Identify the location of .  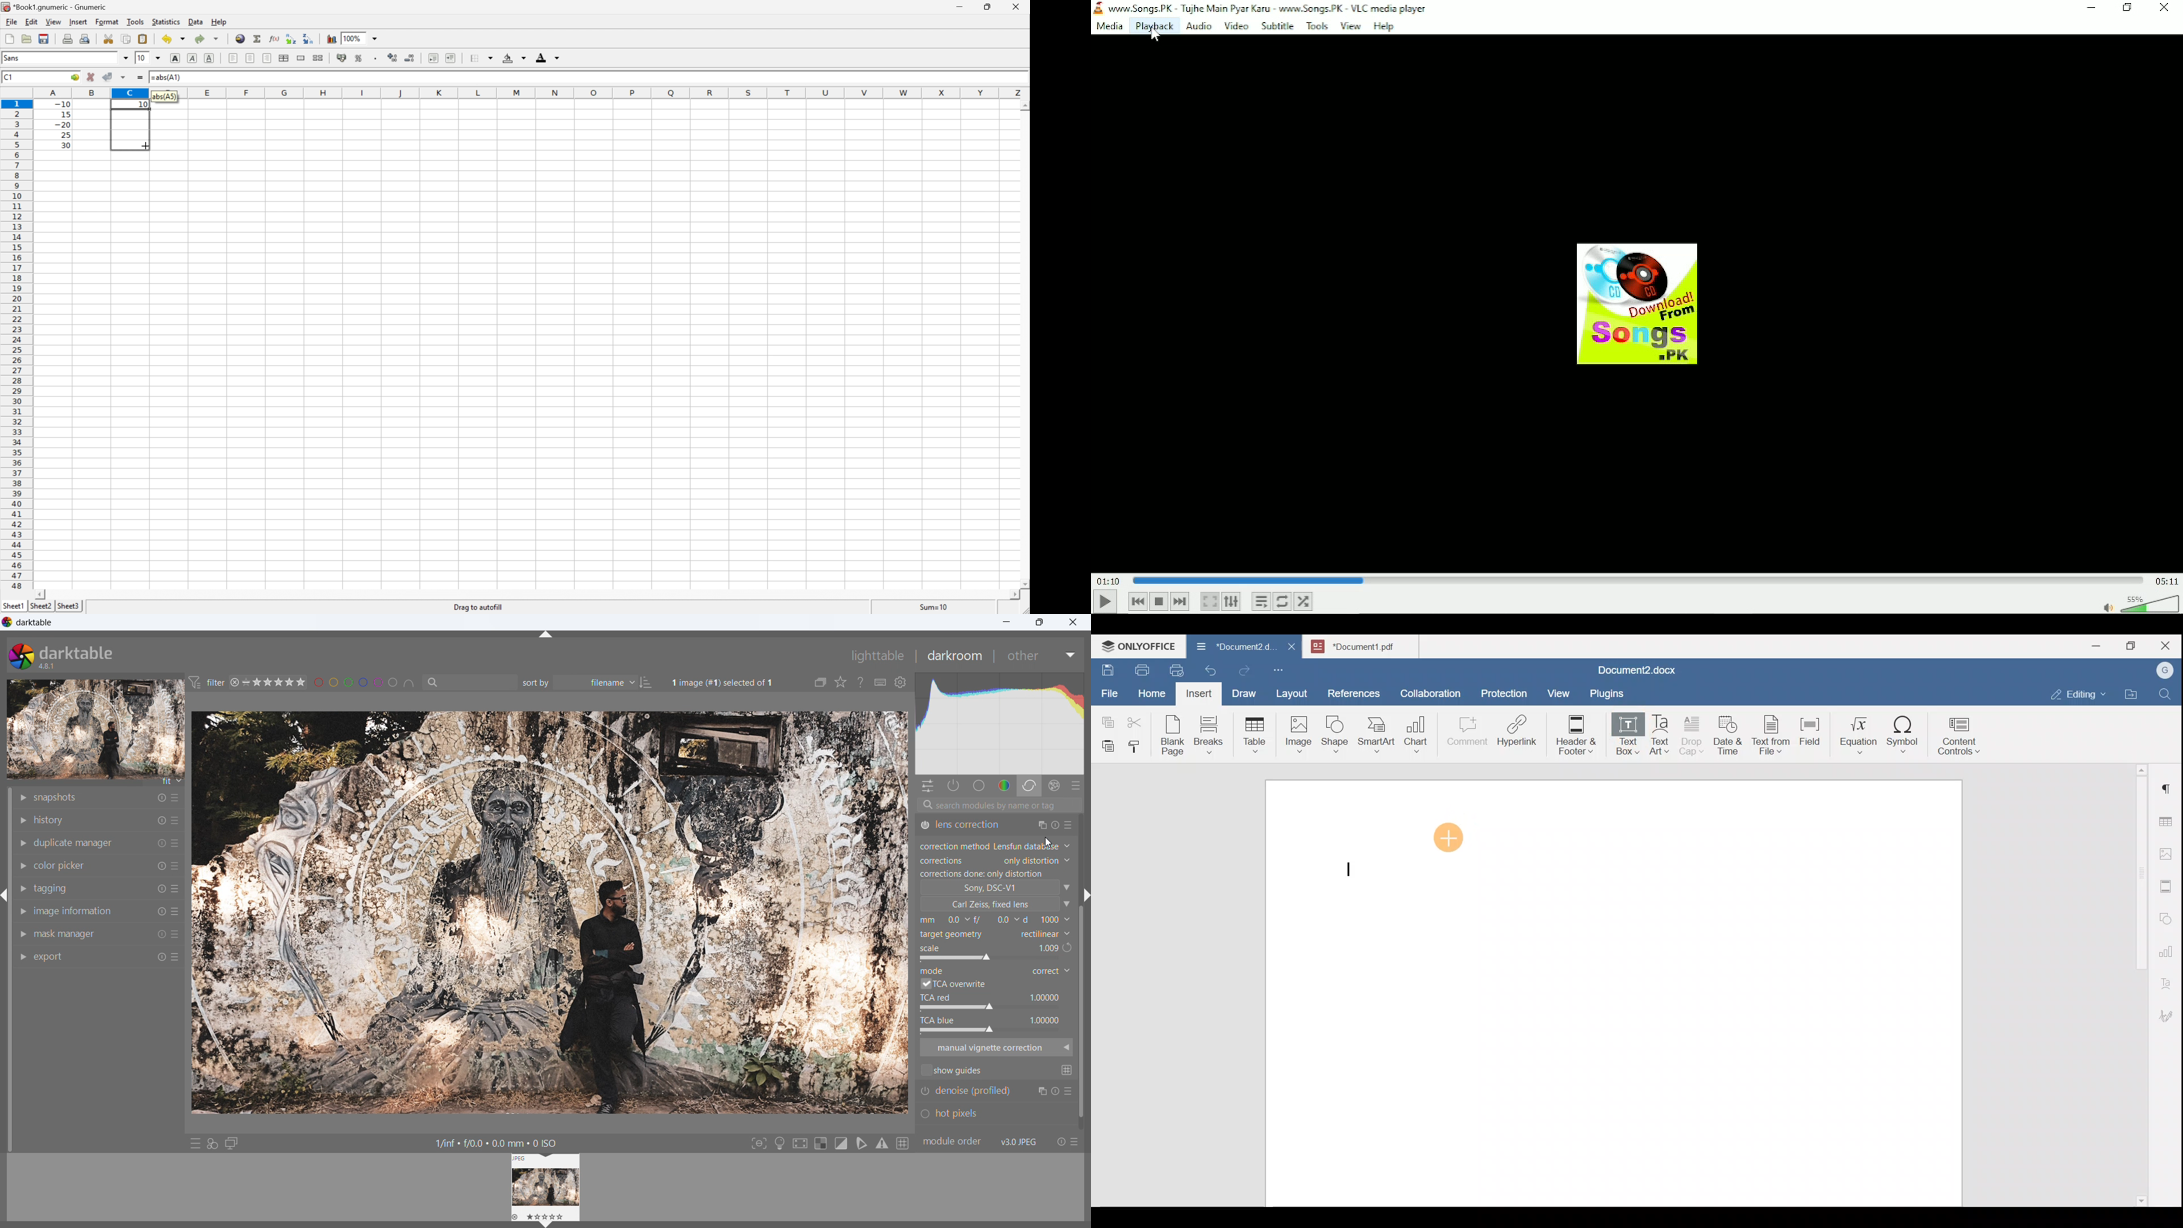
(1637, 670).